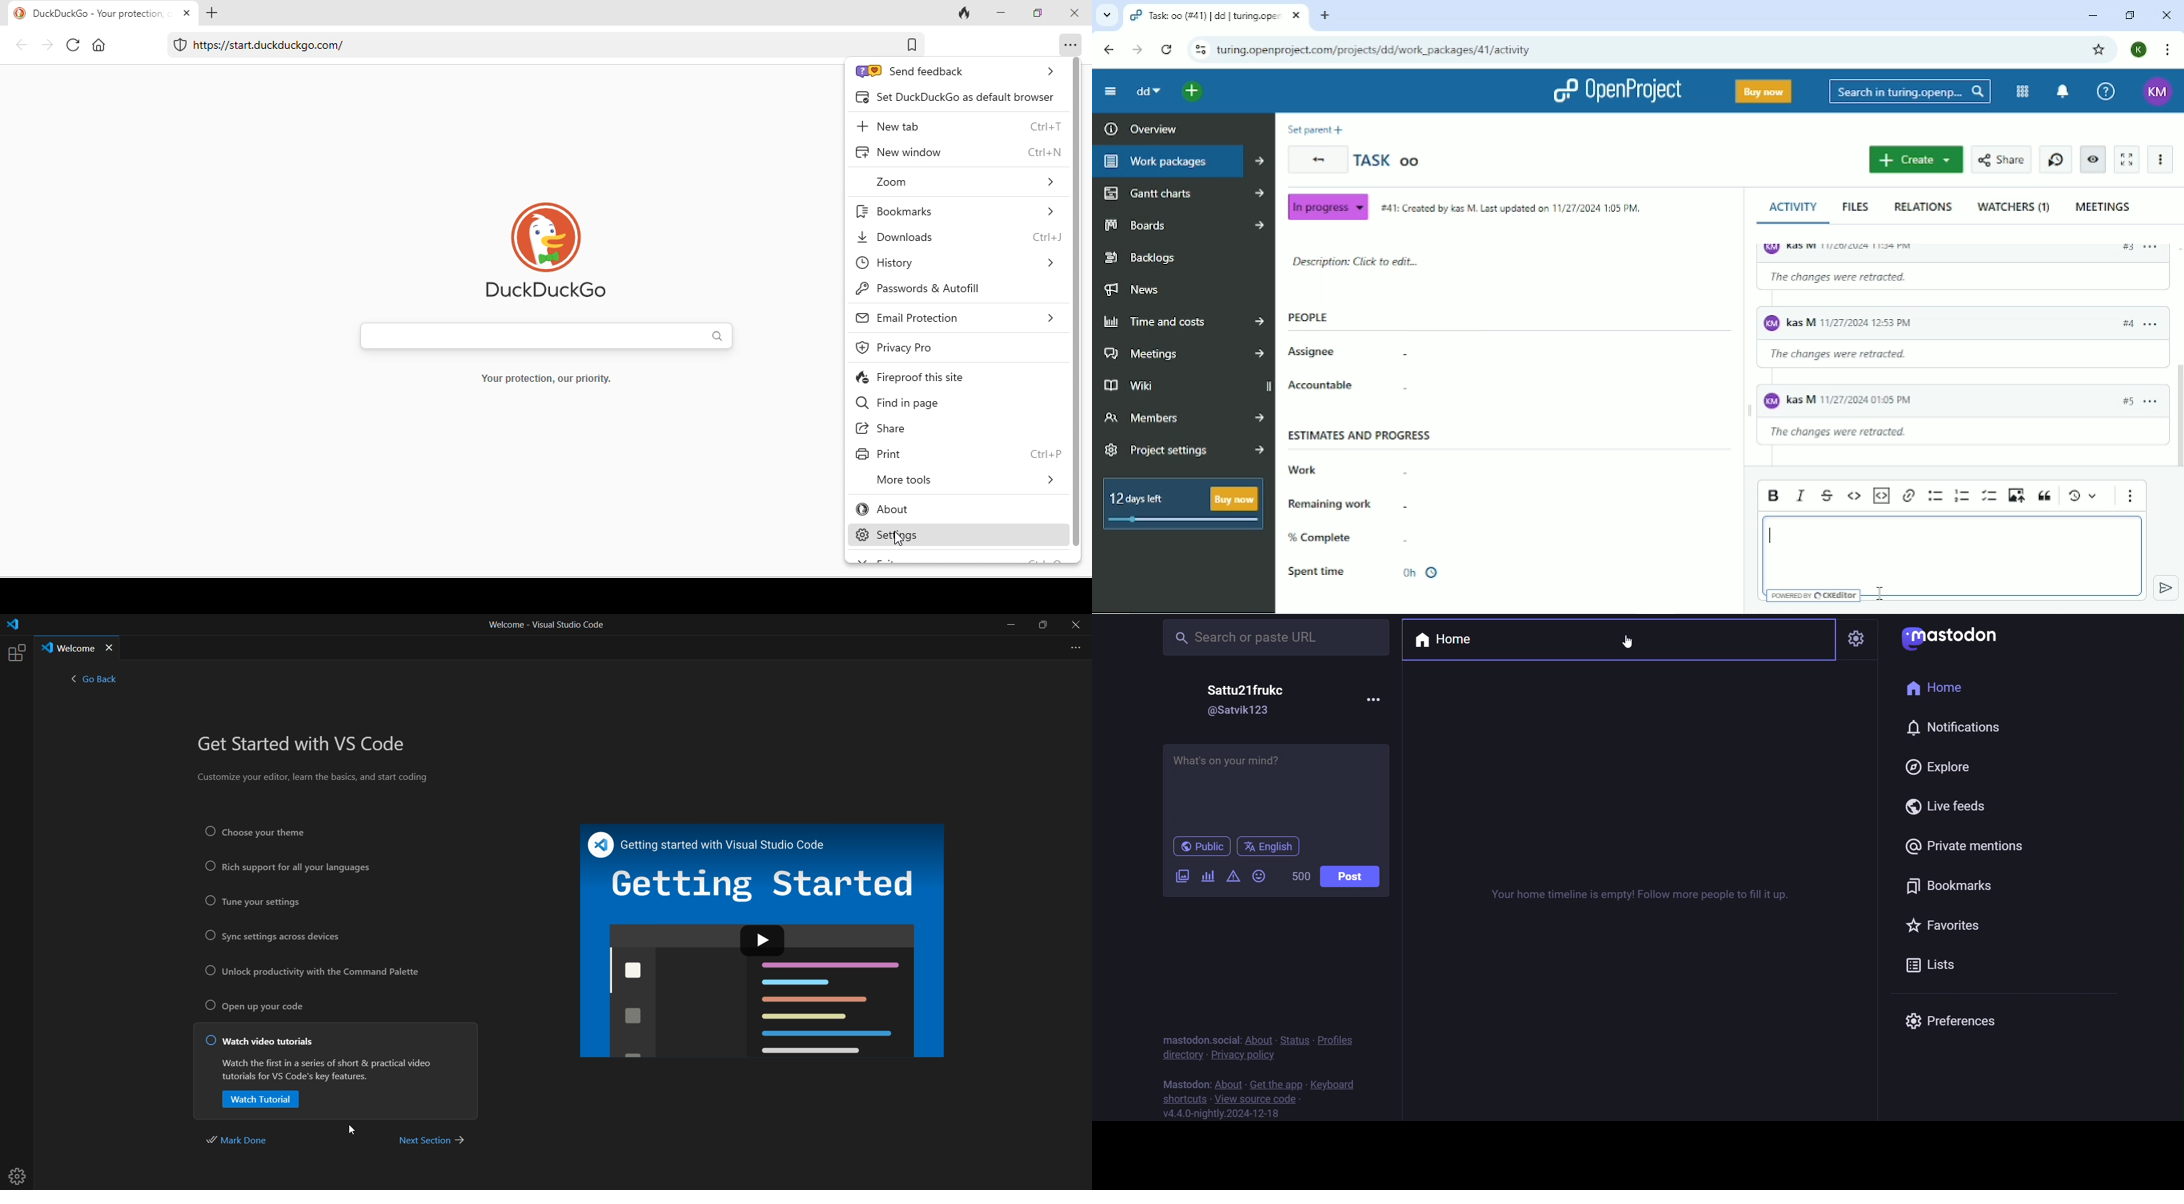  What do you see at coordinates (99, 45) in the screenshot?
I see `home` at bounding box center [99, 45].